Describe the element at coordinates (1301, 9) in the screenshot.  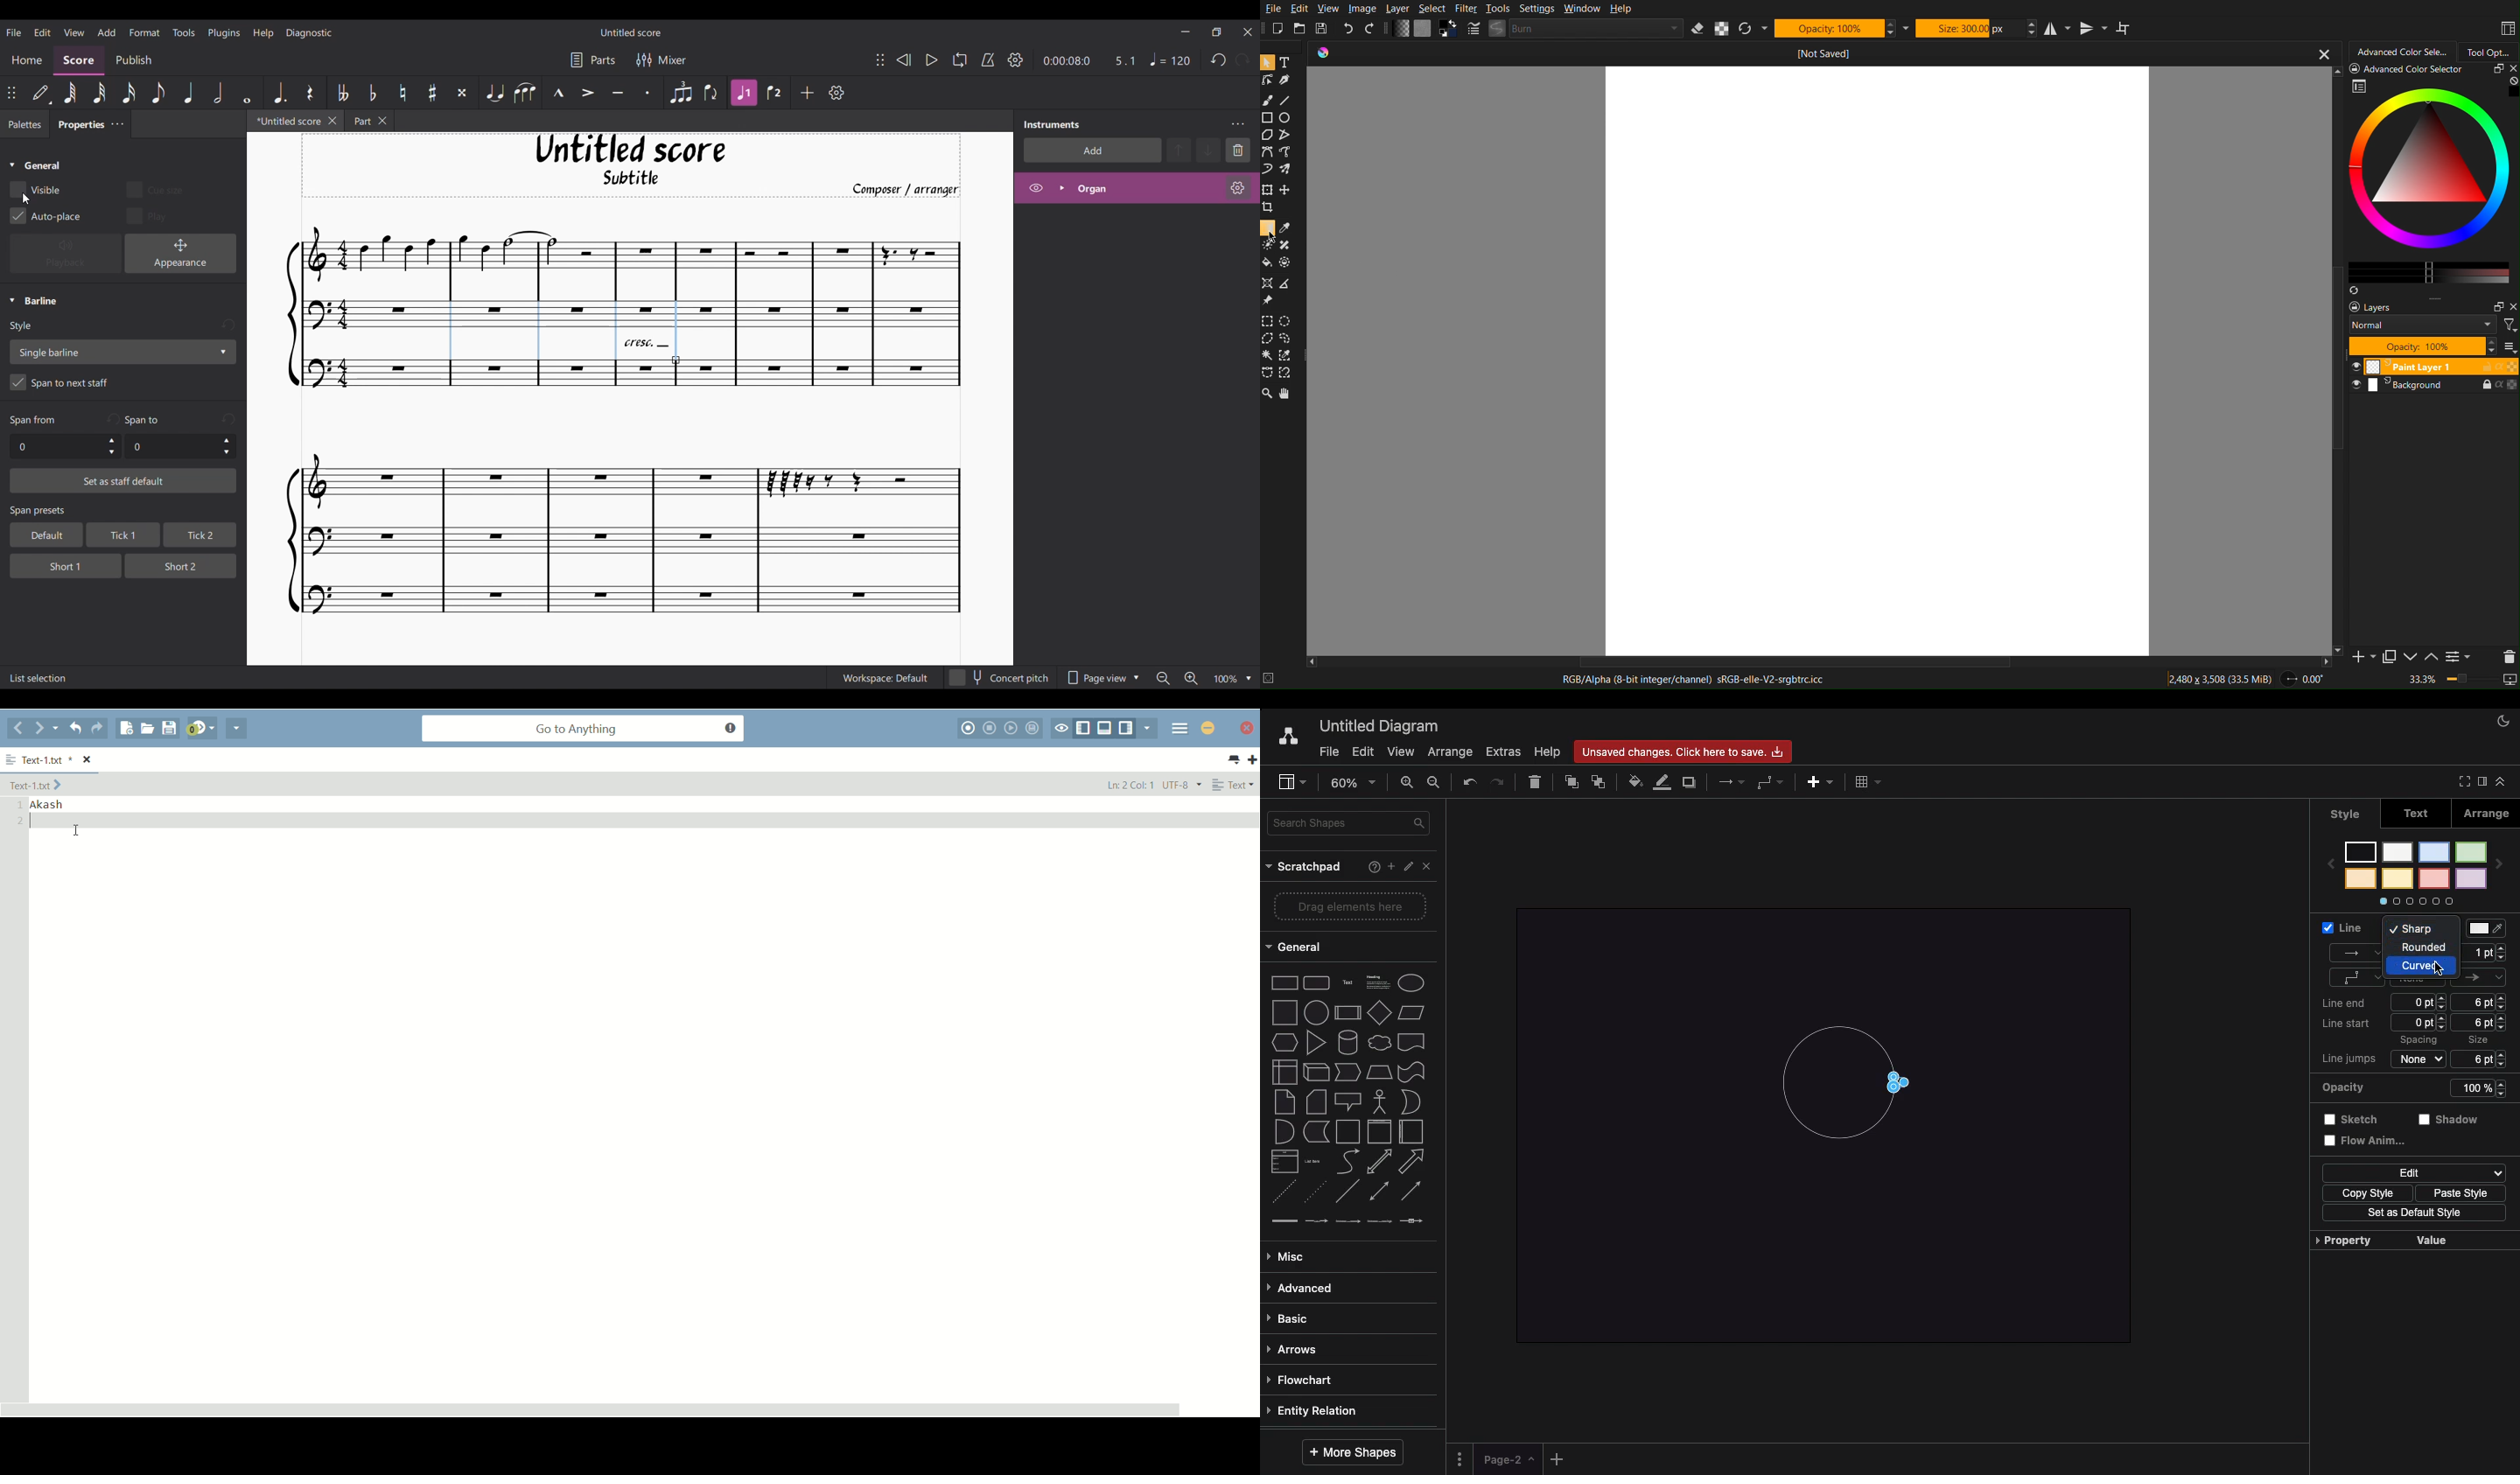
I see `Edit` at that location.